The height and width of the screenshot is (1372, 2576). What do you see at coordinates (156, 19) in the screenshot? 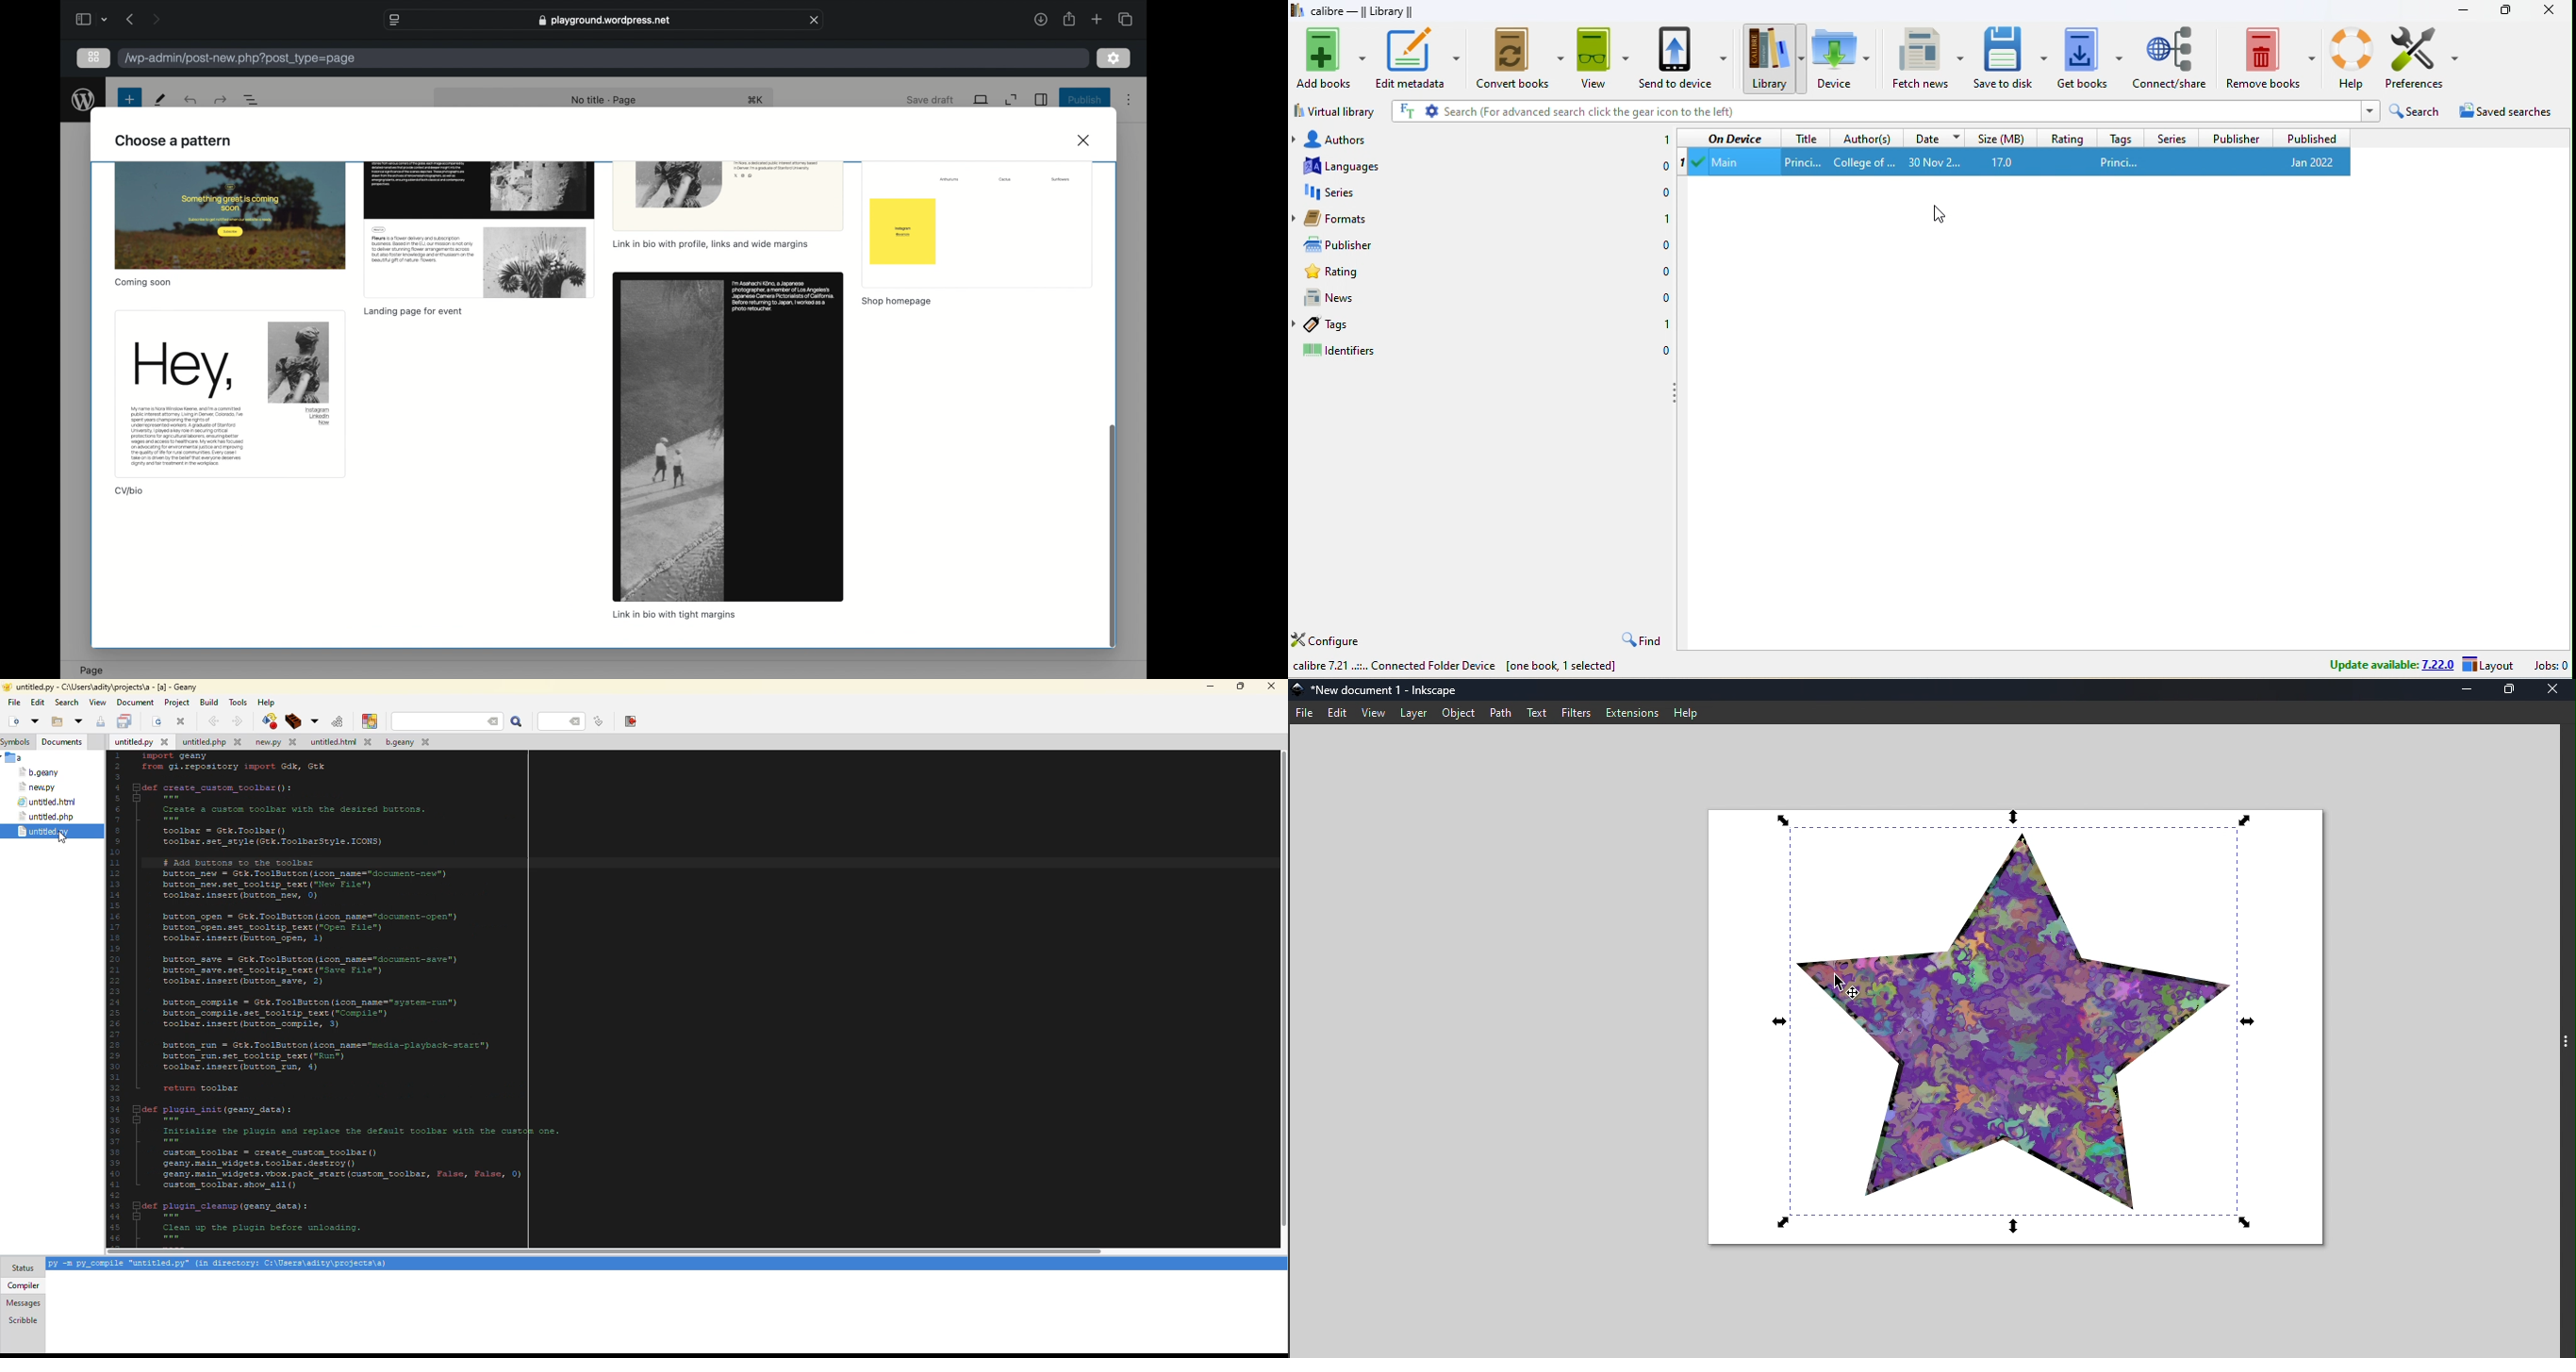
I see `next page` at bounding box center [156, 19].